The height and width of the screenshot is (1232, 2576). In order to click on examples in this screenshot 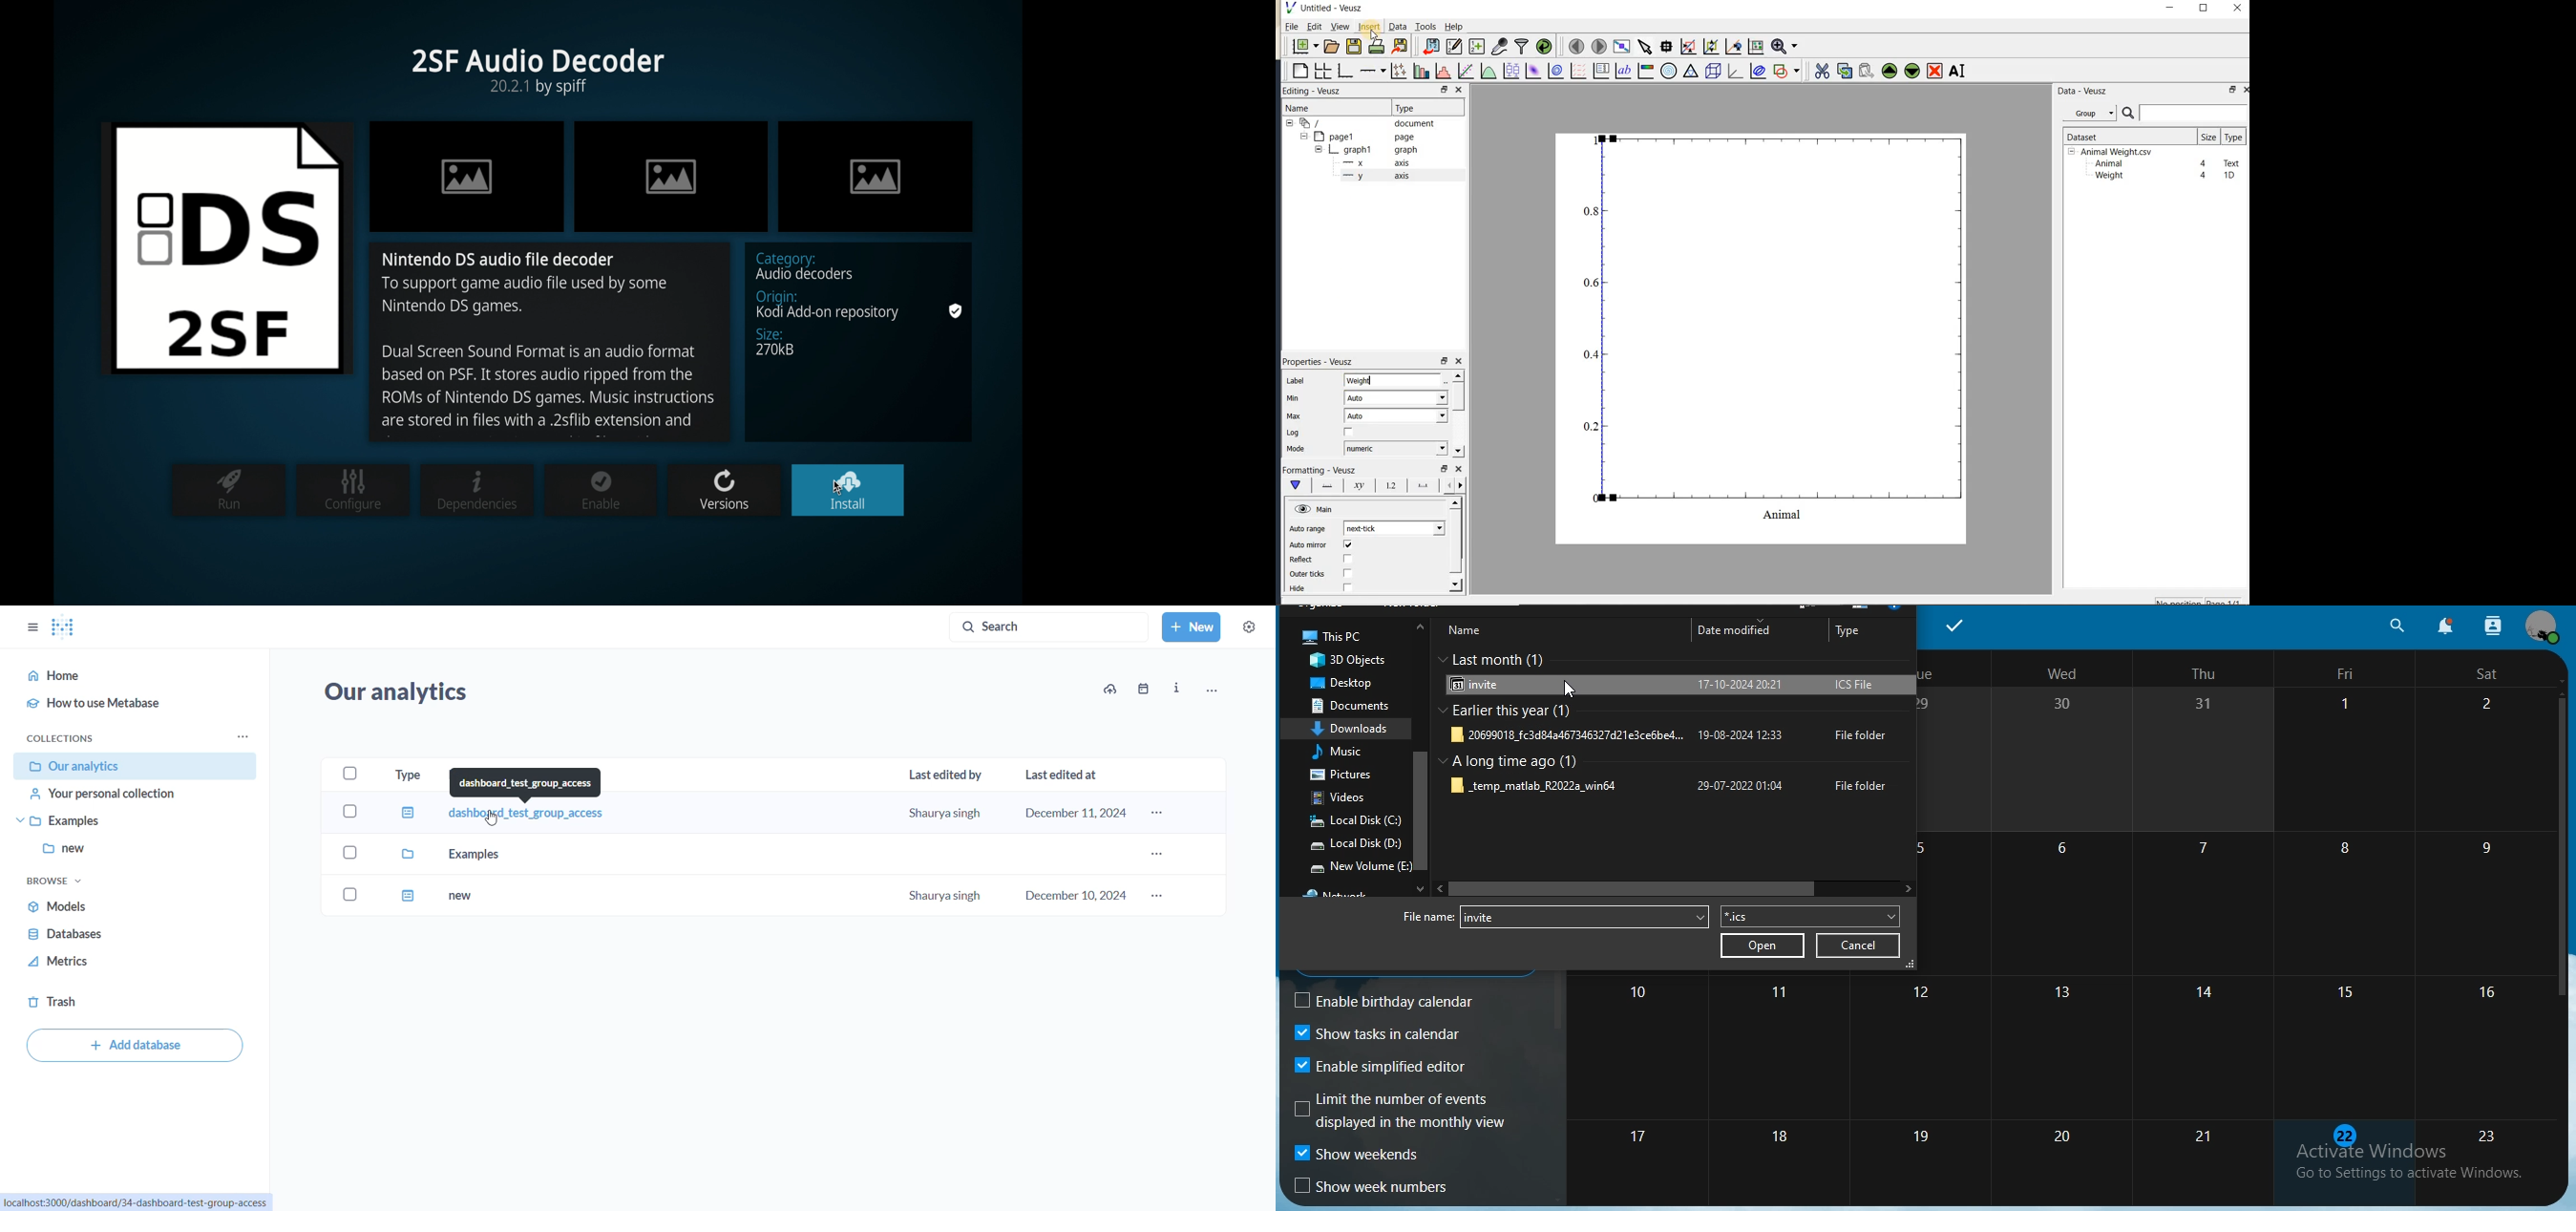, I will do `click(668, 853)`.